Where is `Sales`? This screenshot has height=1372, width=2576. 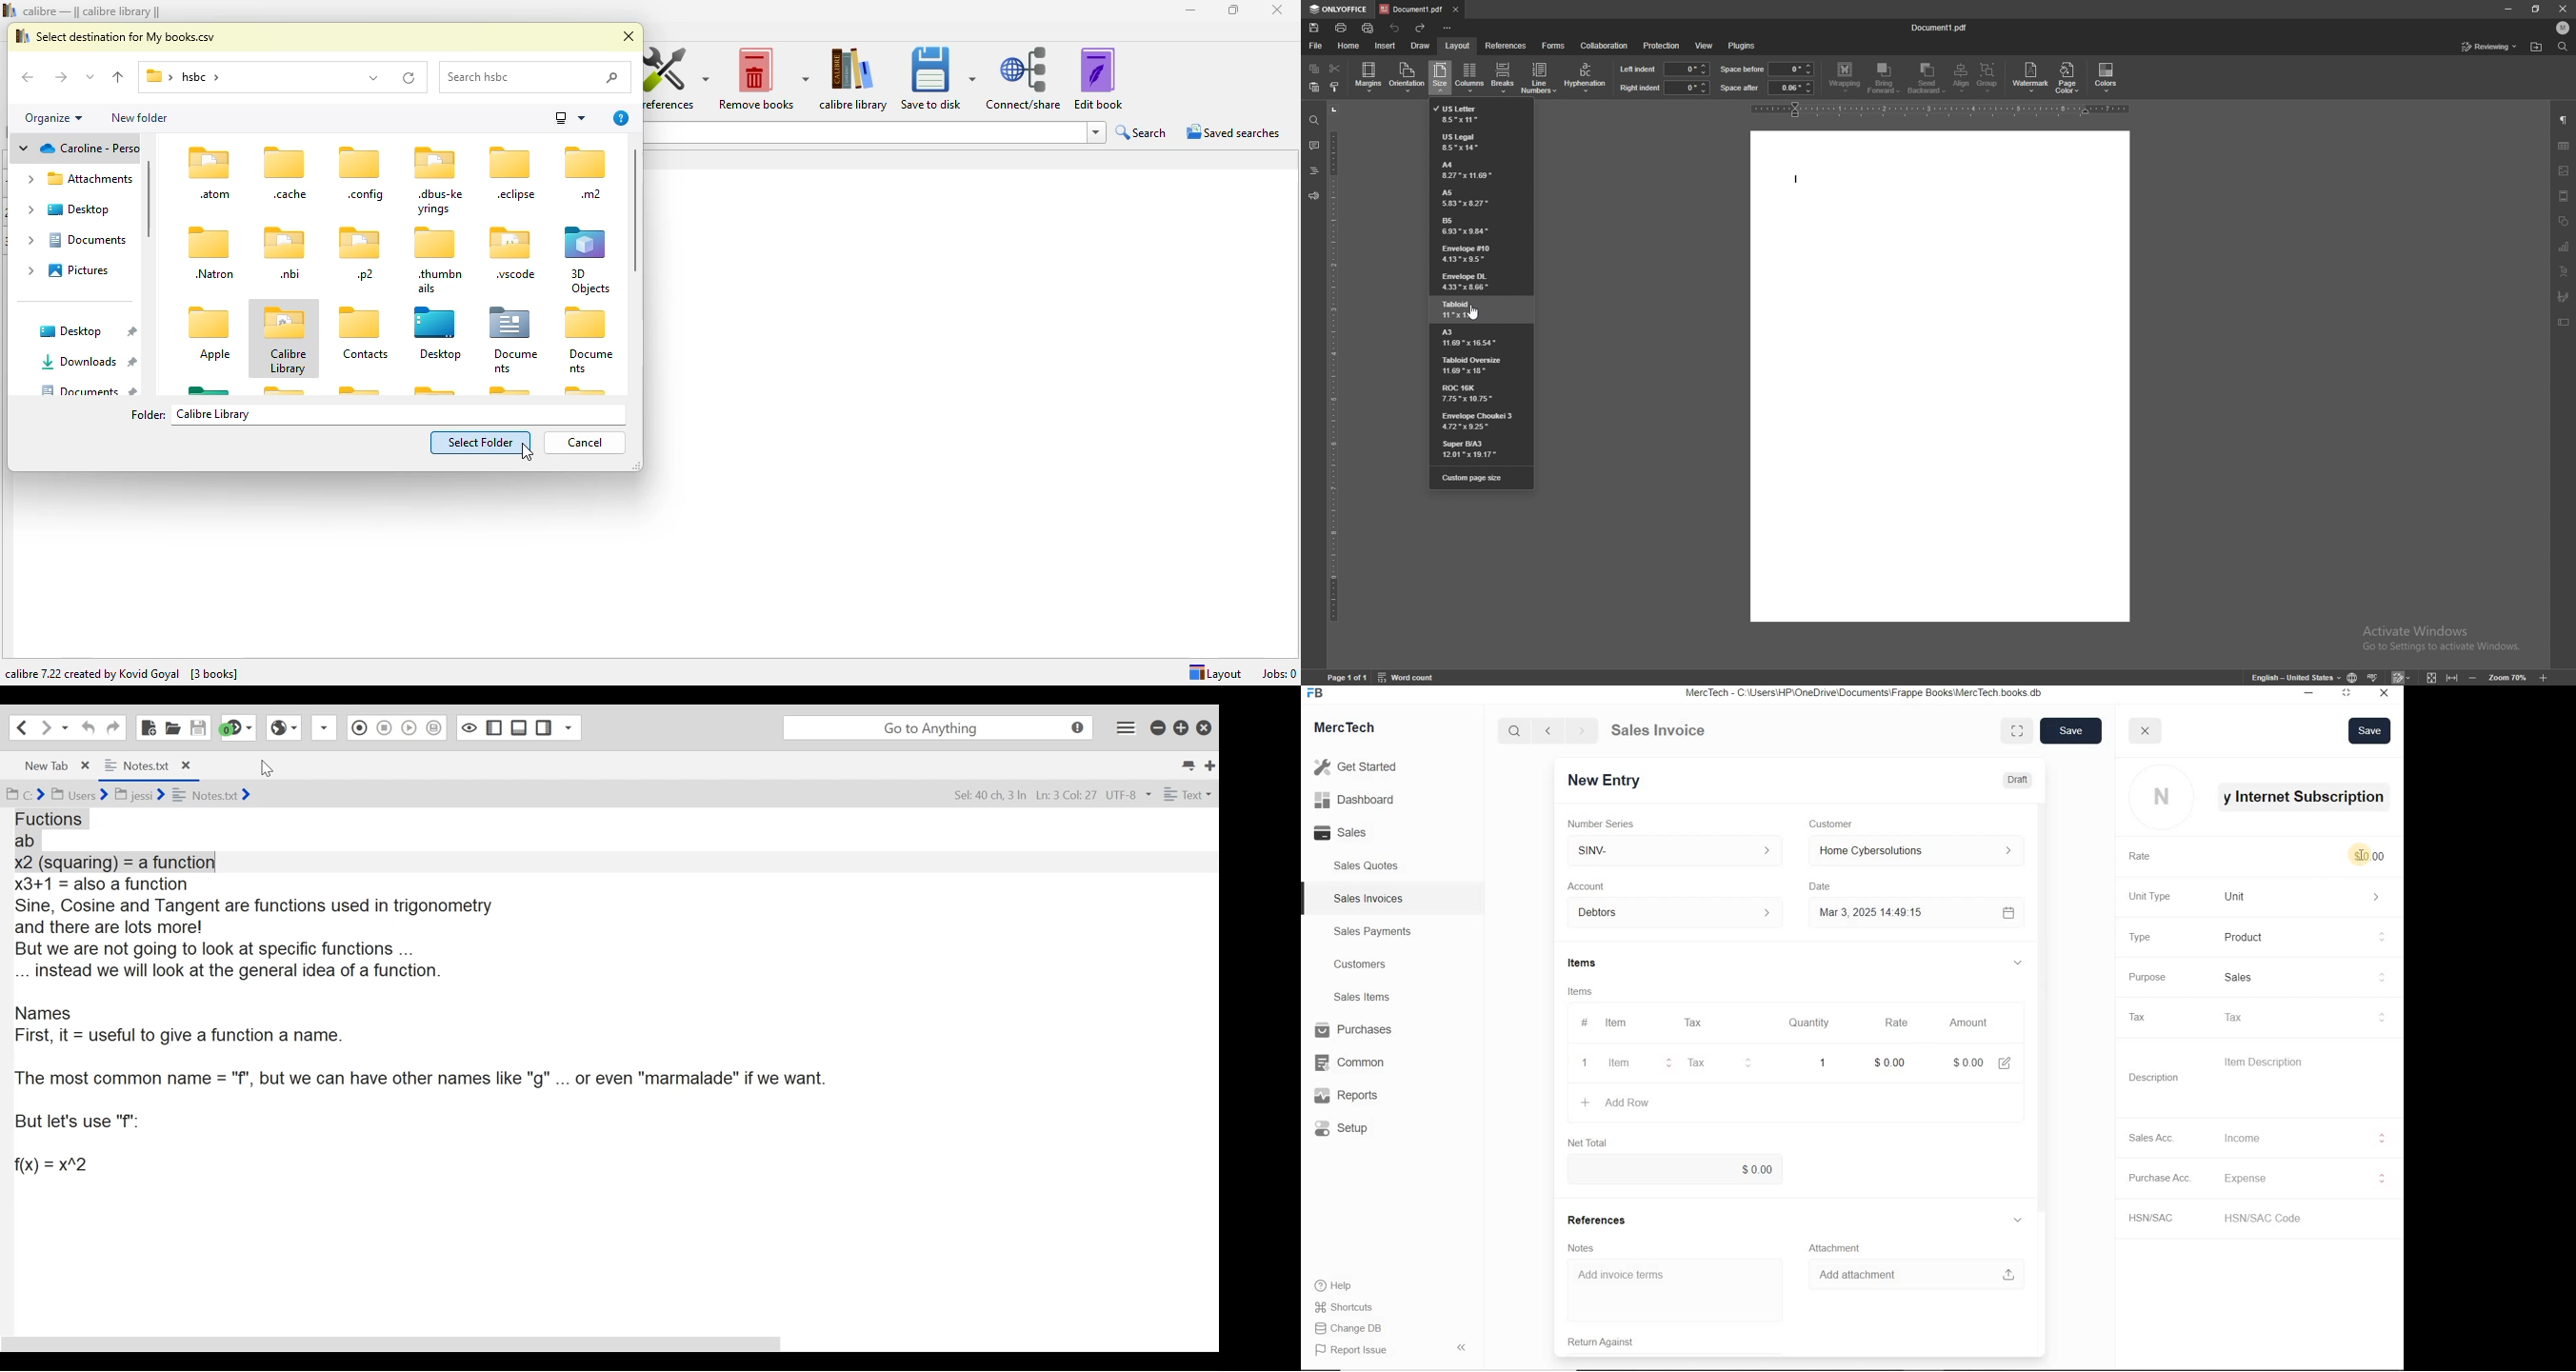 Sales is located at coordinates (2303, 978).